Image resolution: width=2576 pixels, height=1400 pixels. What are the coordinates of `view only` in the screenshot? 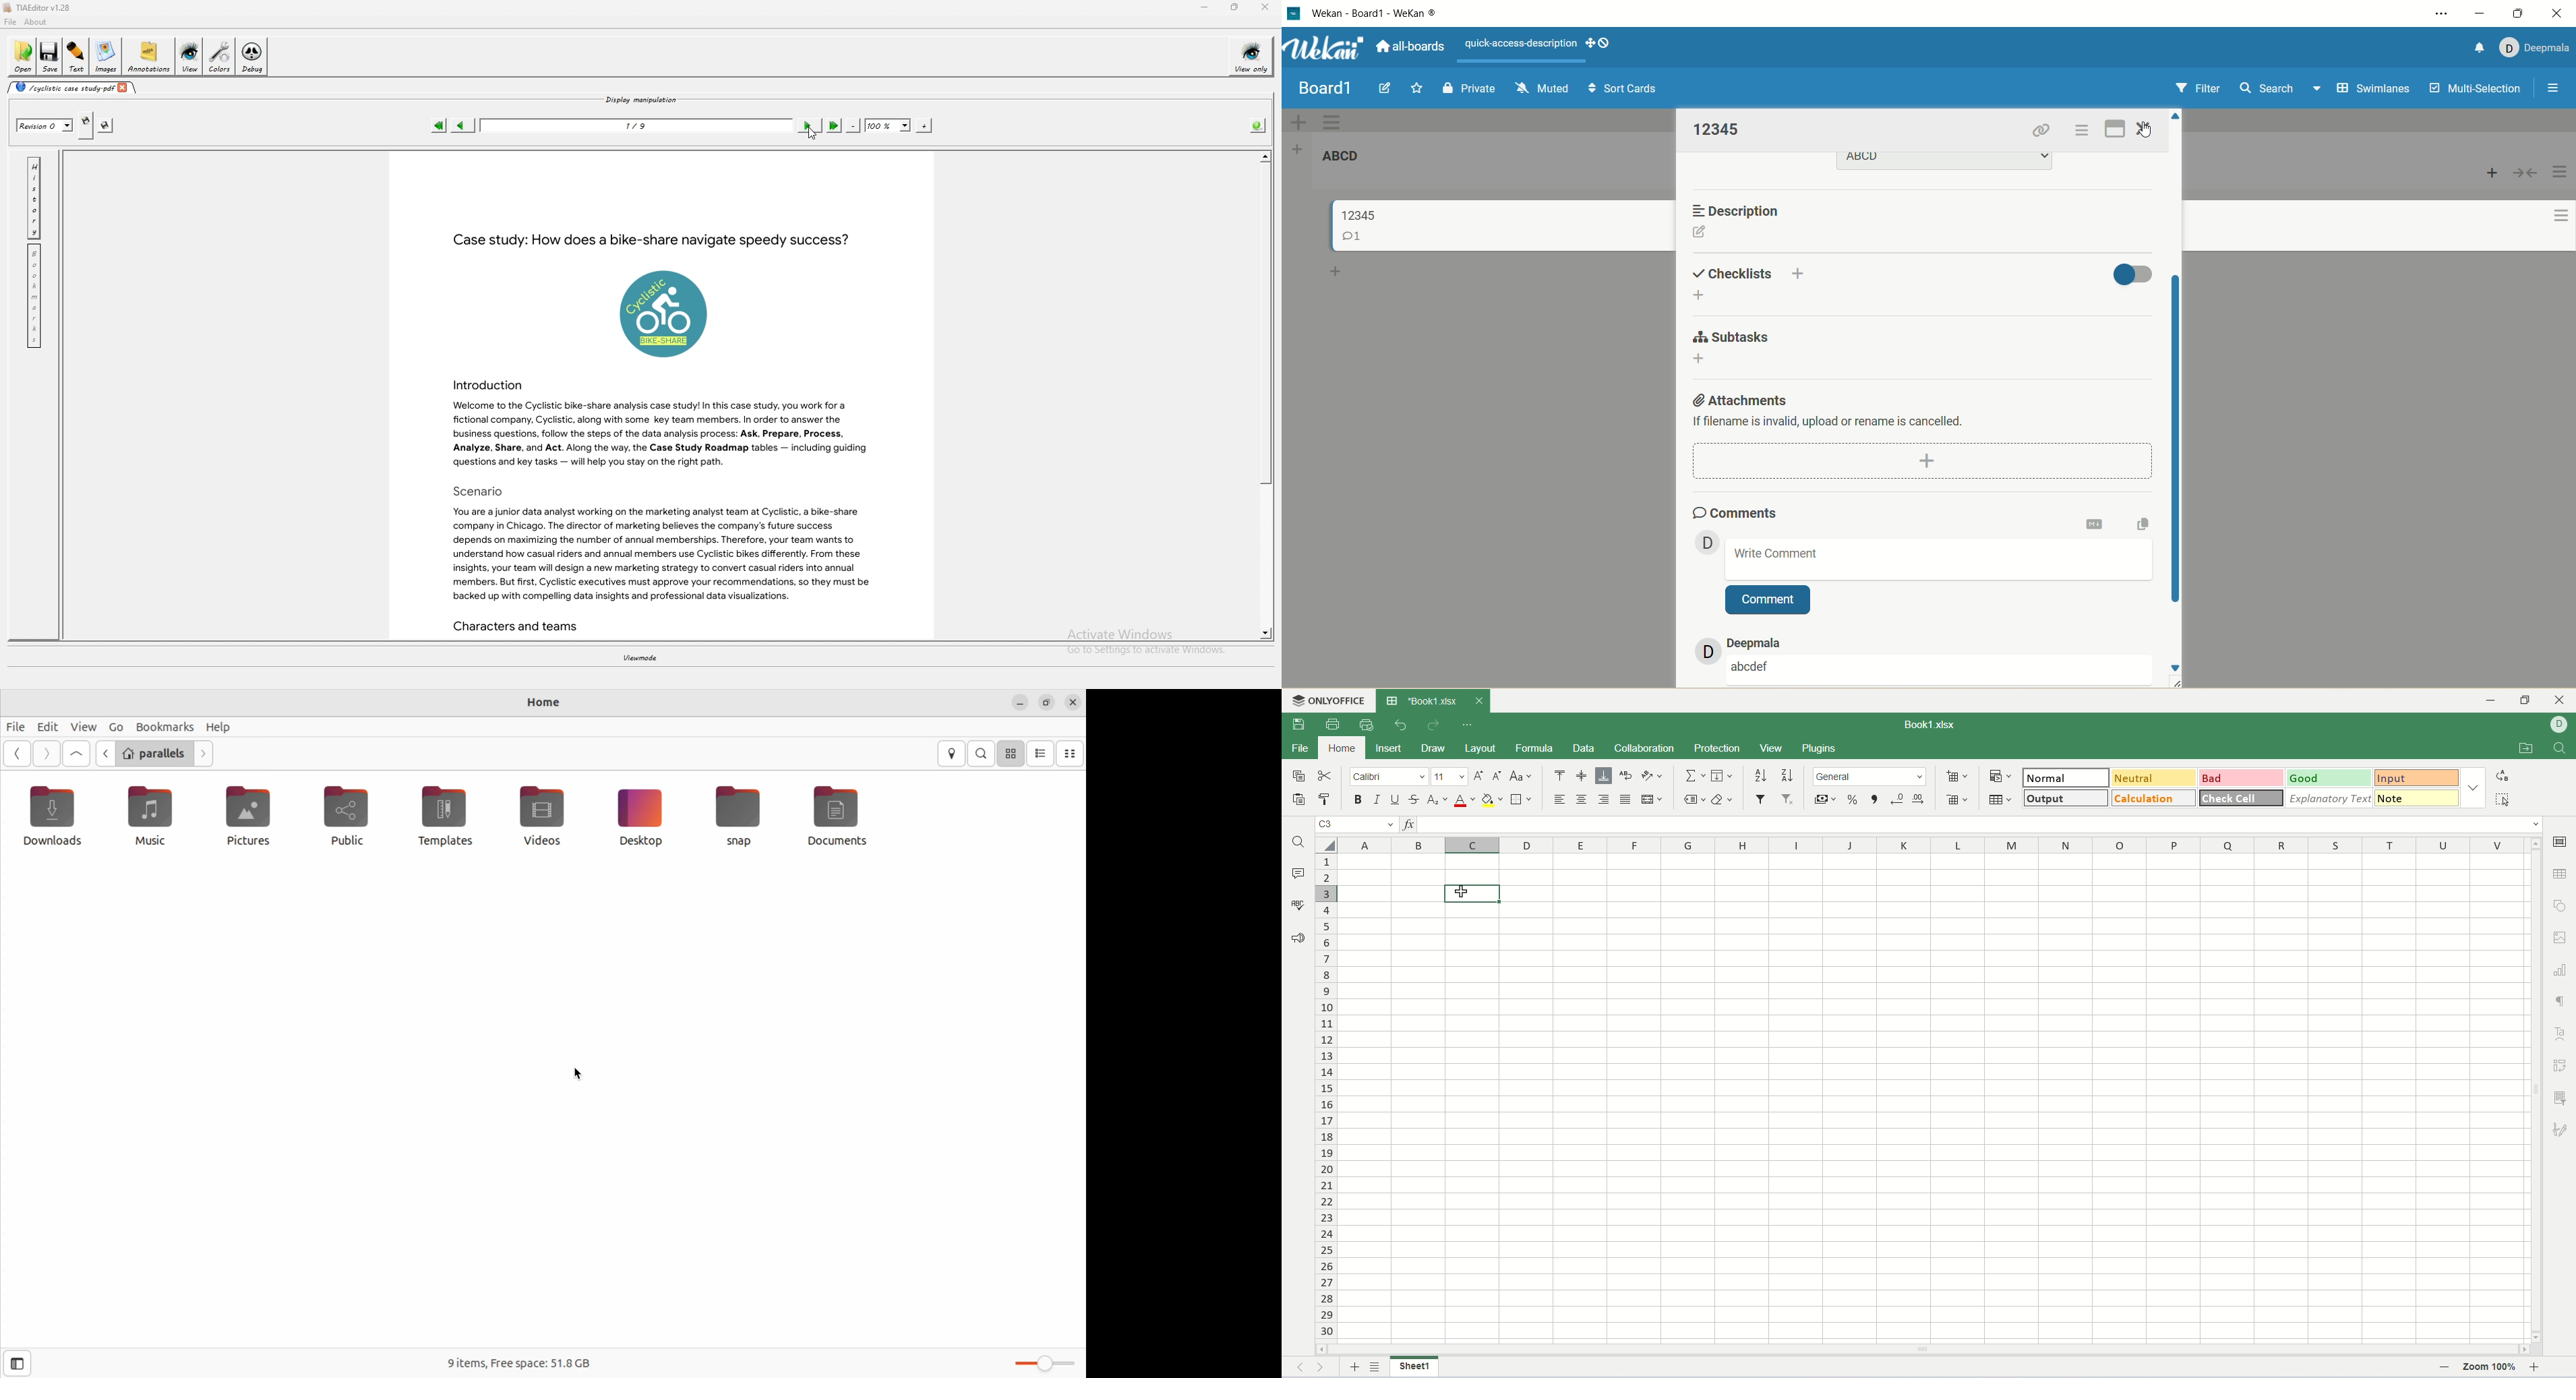 It's located at (1251, 56).